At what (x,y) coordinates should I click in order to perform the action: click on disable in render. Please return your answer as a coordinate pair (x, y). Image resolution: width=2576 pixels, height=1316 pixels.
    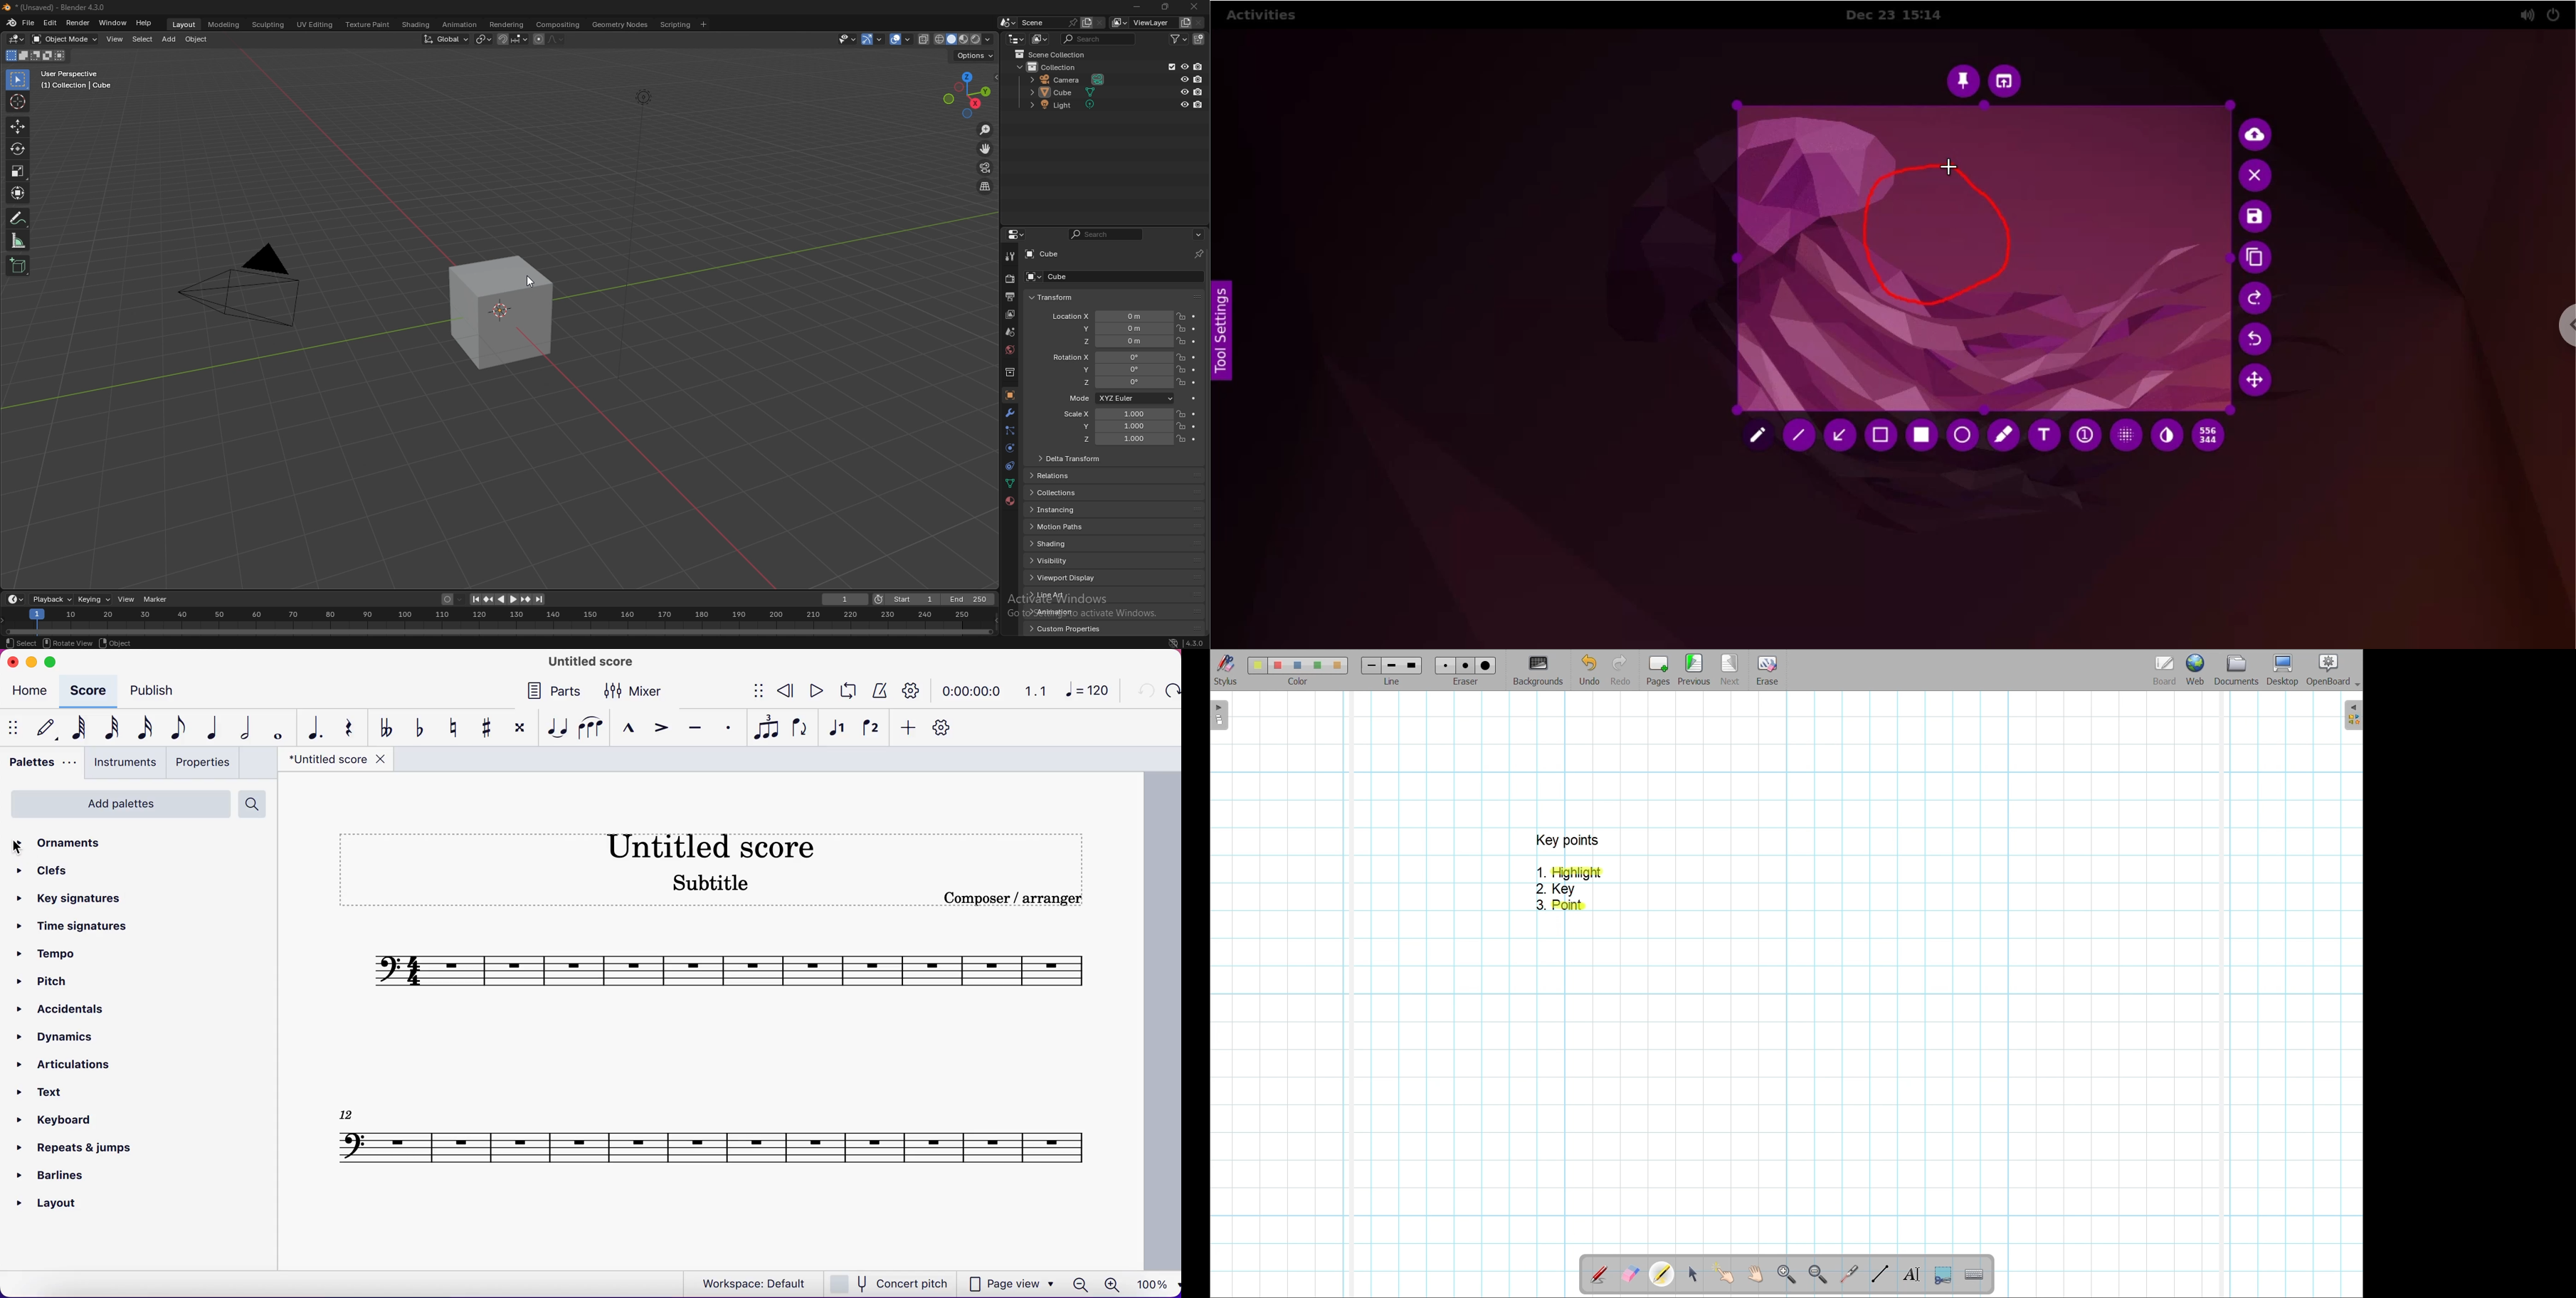
    Looking at the image, I should click on (1198, 79).